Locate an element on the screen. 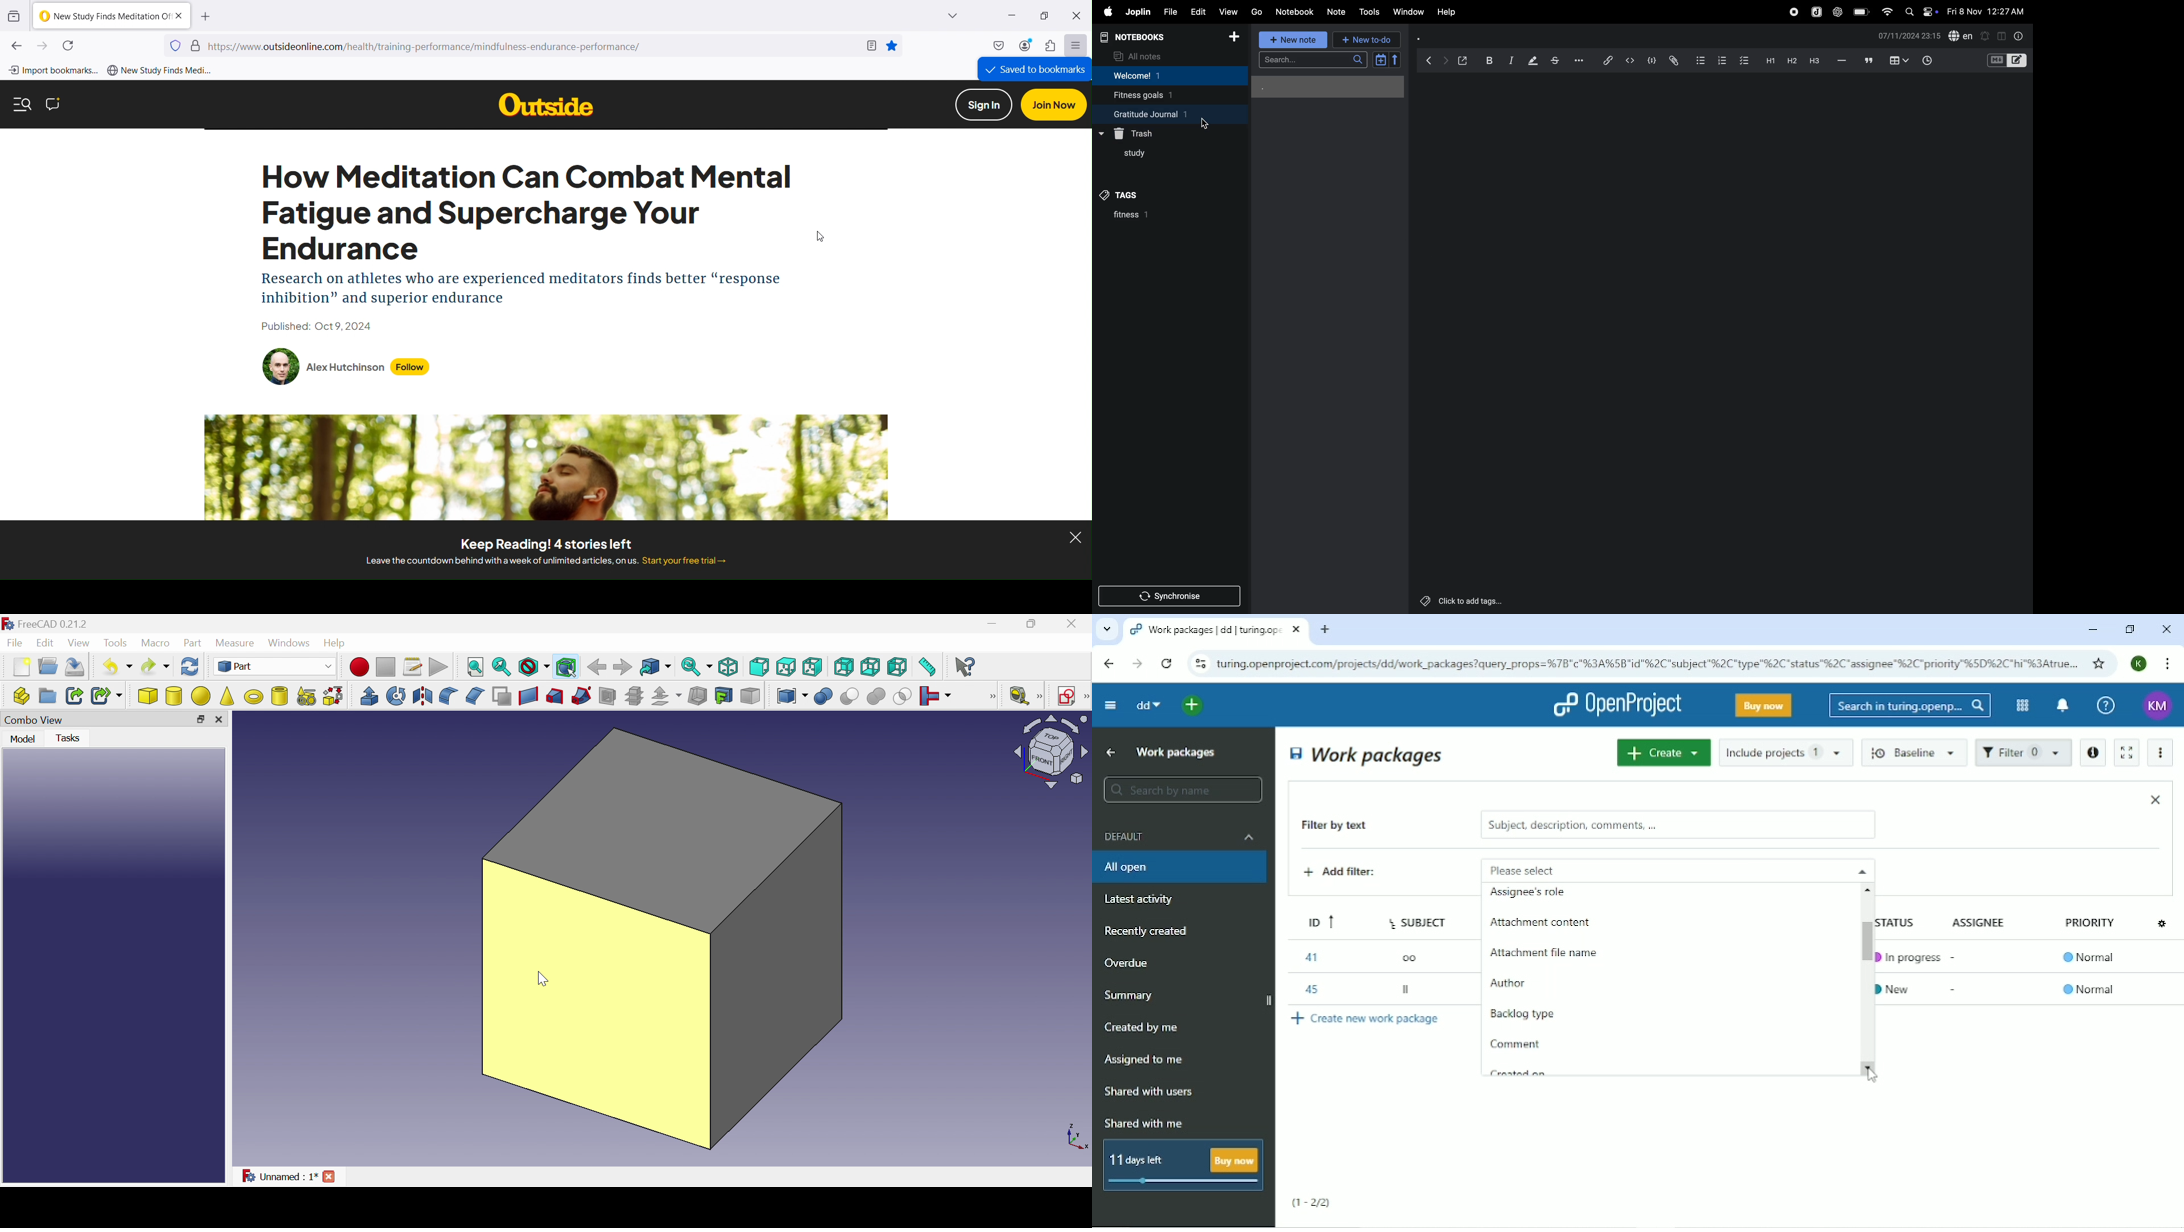 This screenshot has width=2184, height=1232. FreeCAD 0.21.2 is located at coordinates (55, 623).